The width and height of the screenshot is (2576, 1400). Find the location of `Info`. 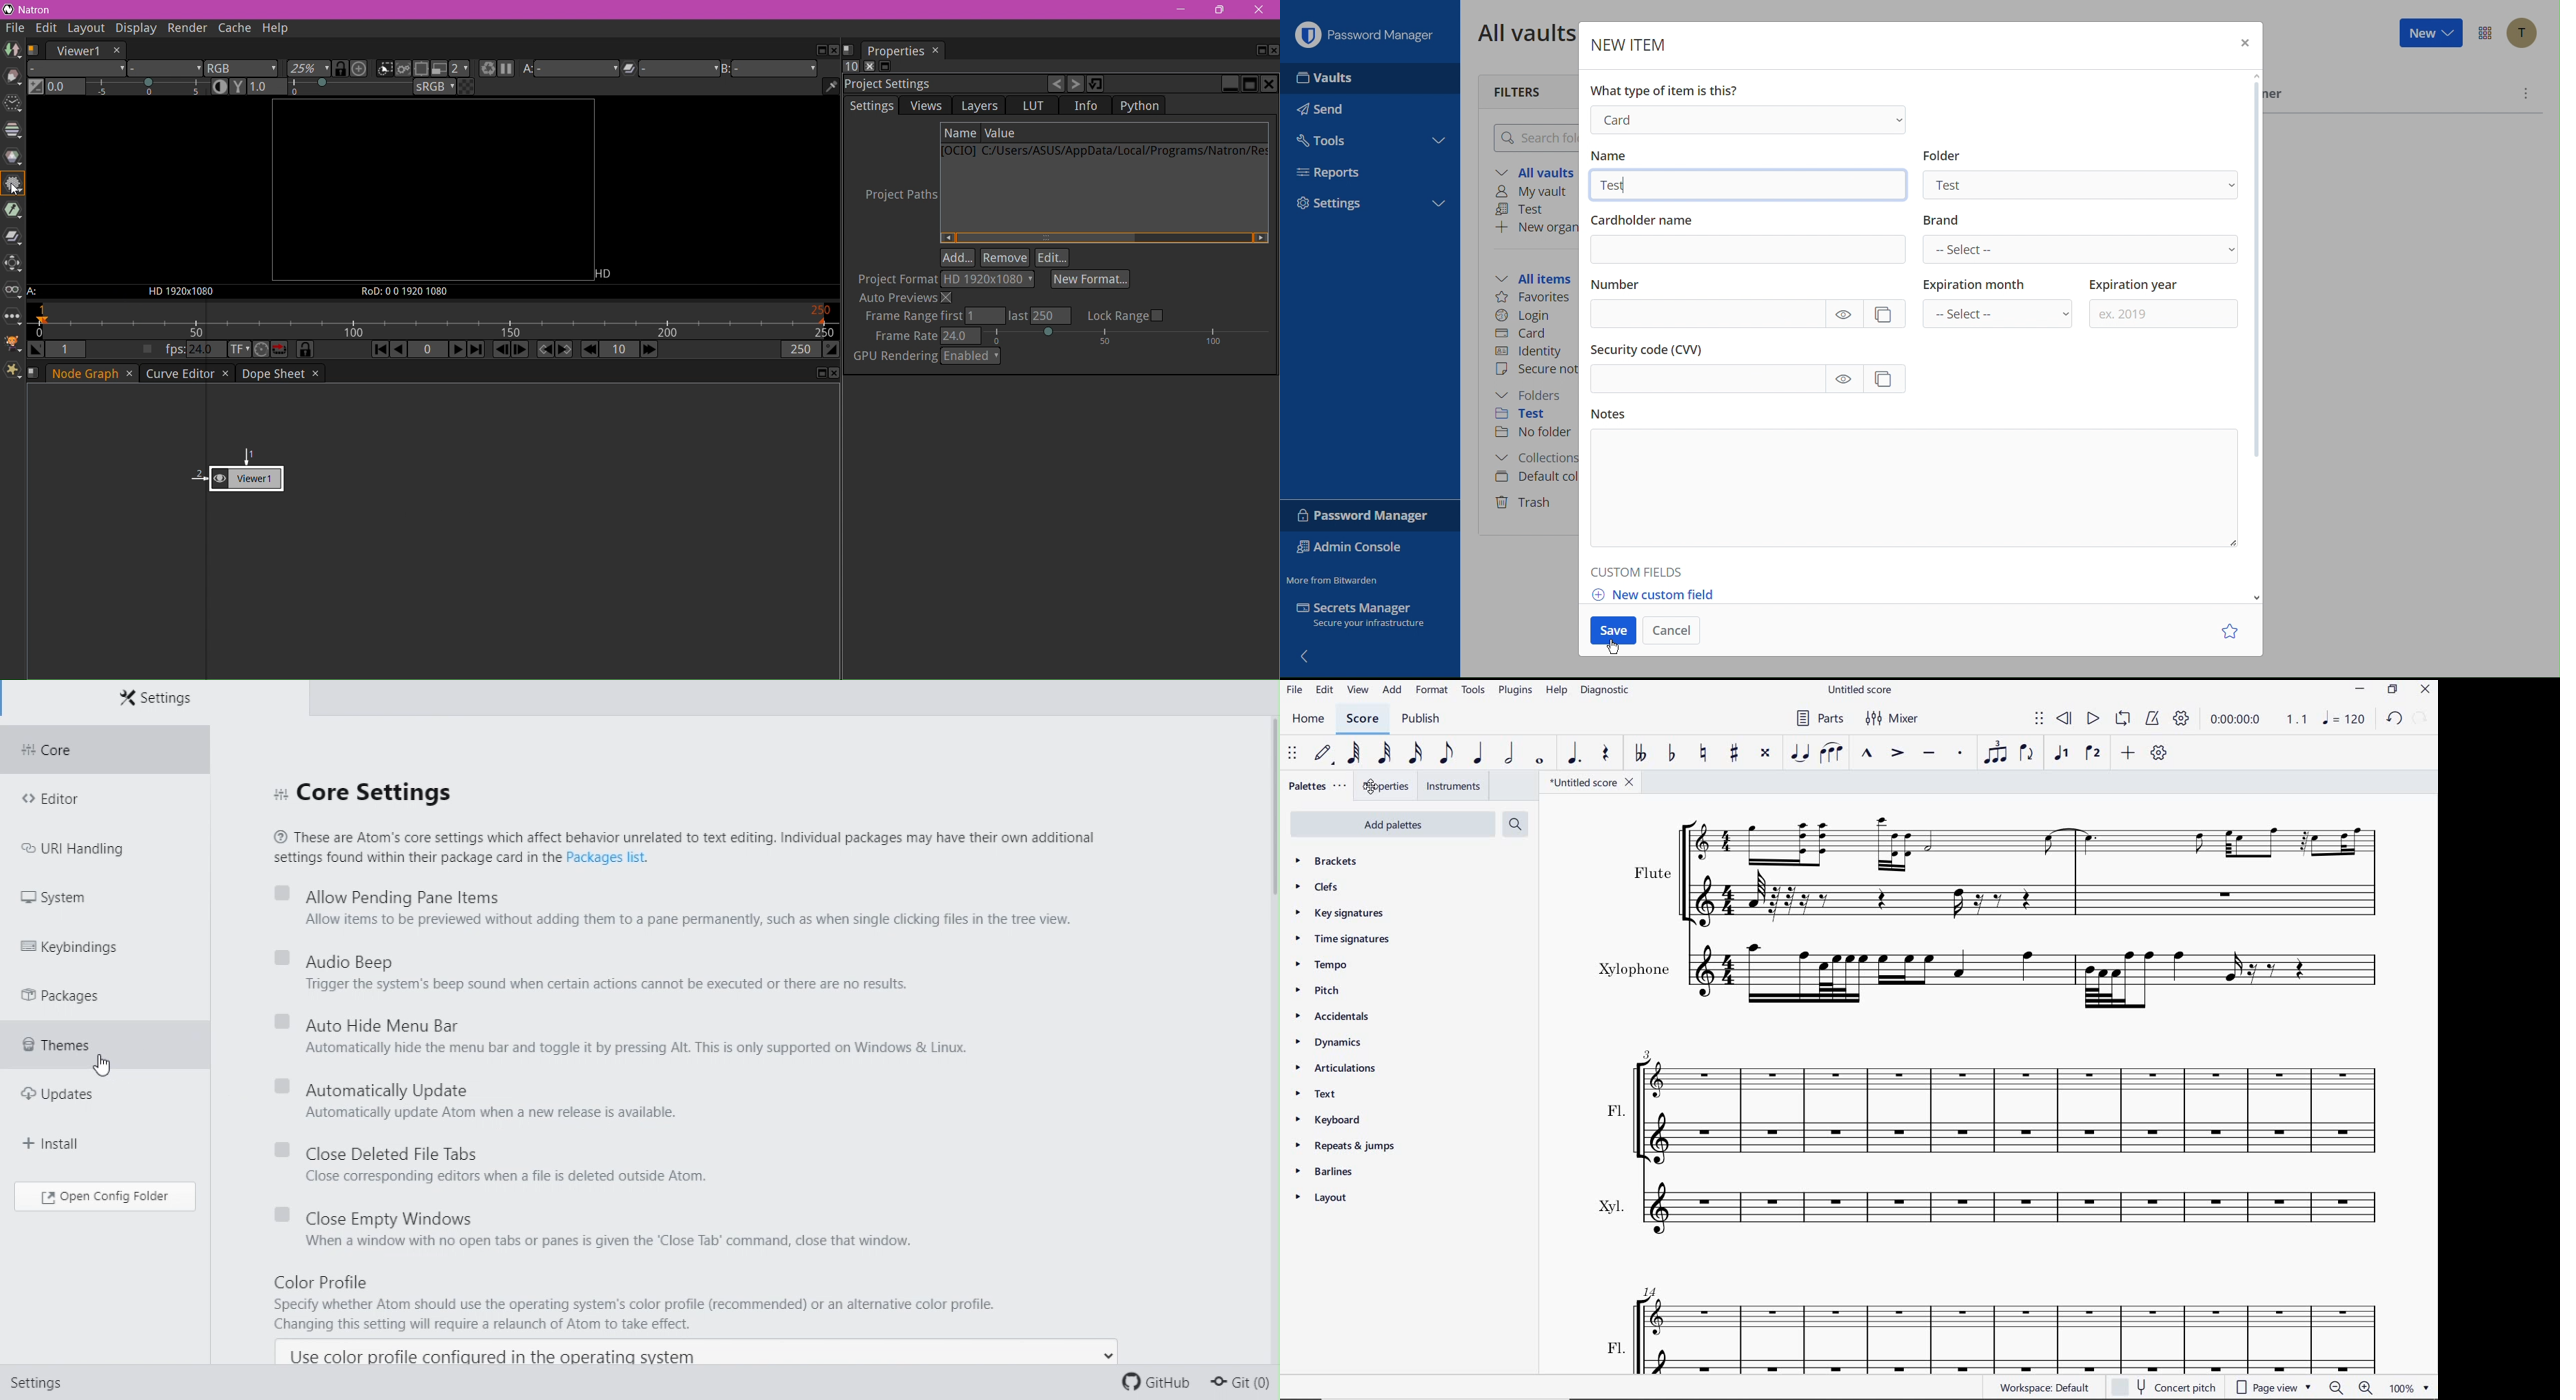

Info is located at coordinates (1087, 106).